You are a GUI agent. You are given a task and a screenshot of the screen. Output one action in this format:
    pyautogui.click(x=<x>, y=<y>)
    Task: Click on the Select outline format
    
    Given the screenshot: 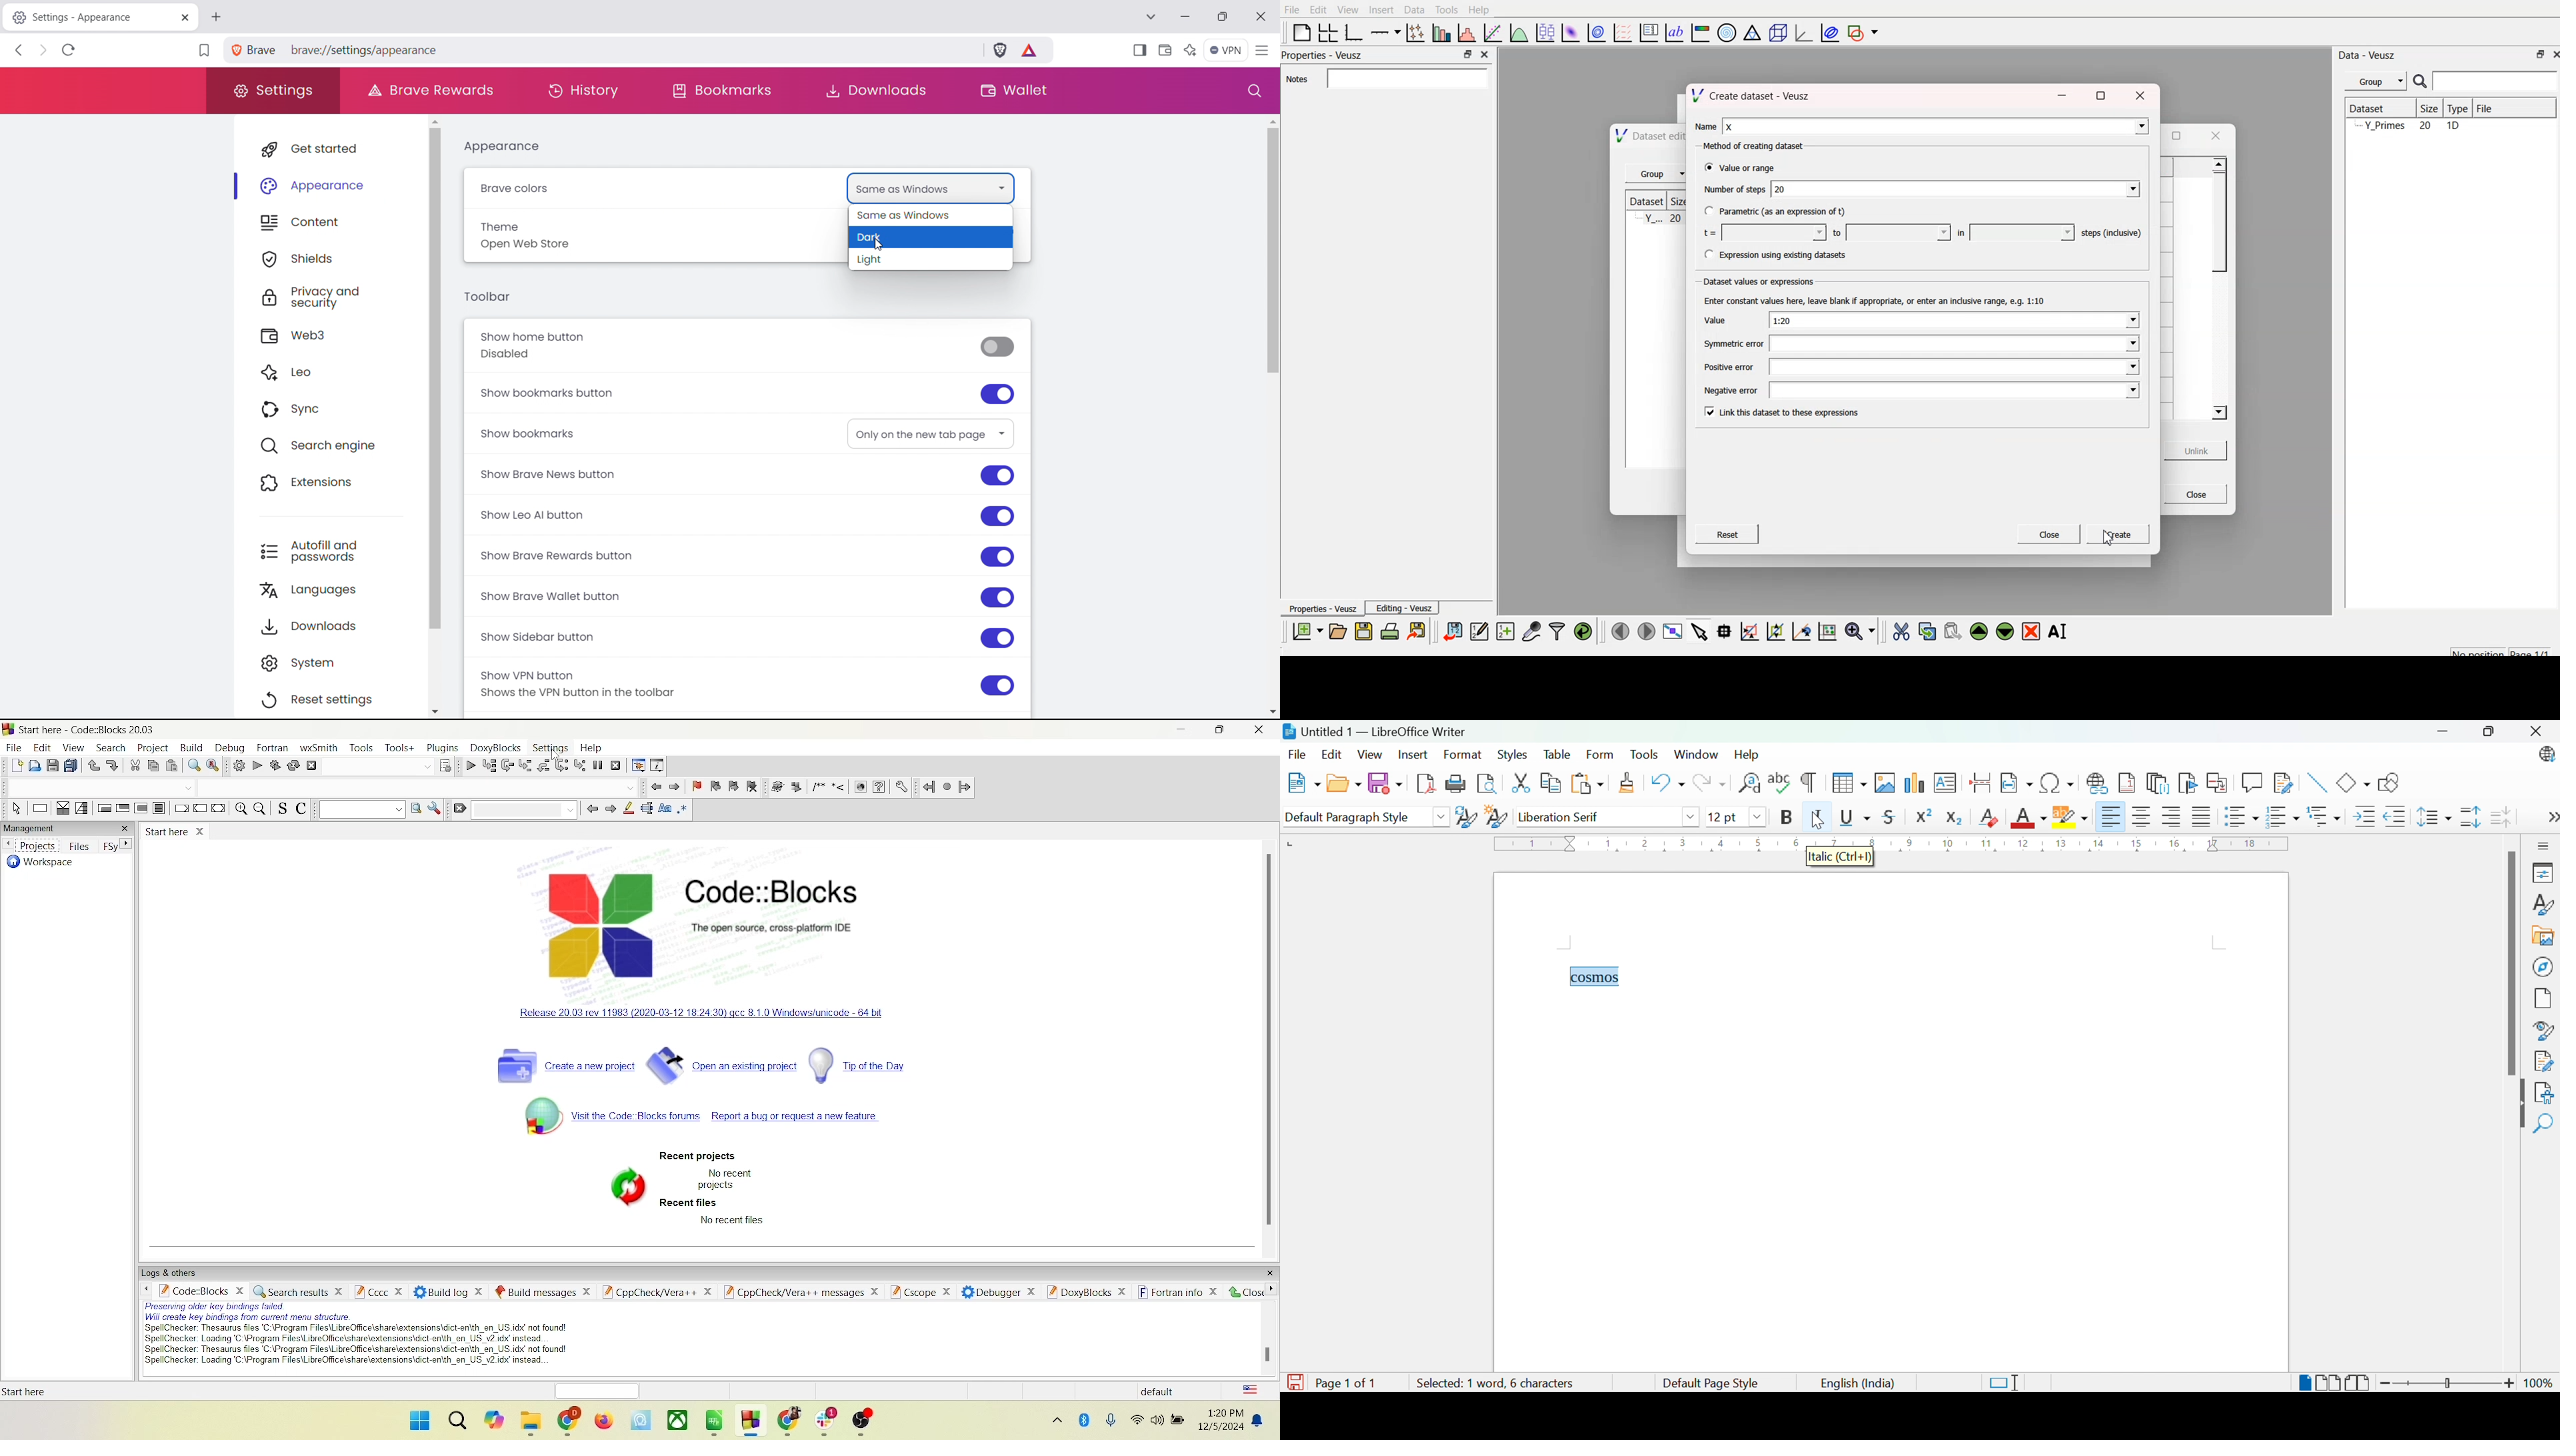 What is the action you would take?
    pyautogui.click(x=2325, y=818)
    